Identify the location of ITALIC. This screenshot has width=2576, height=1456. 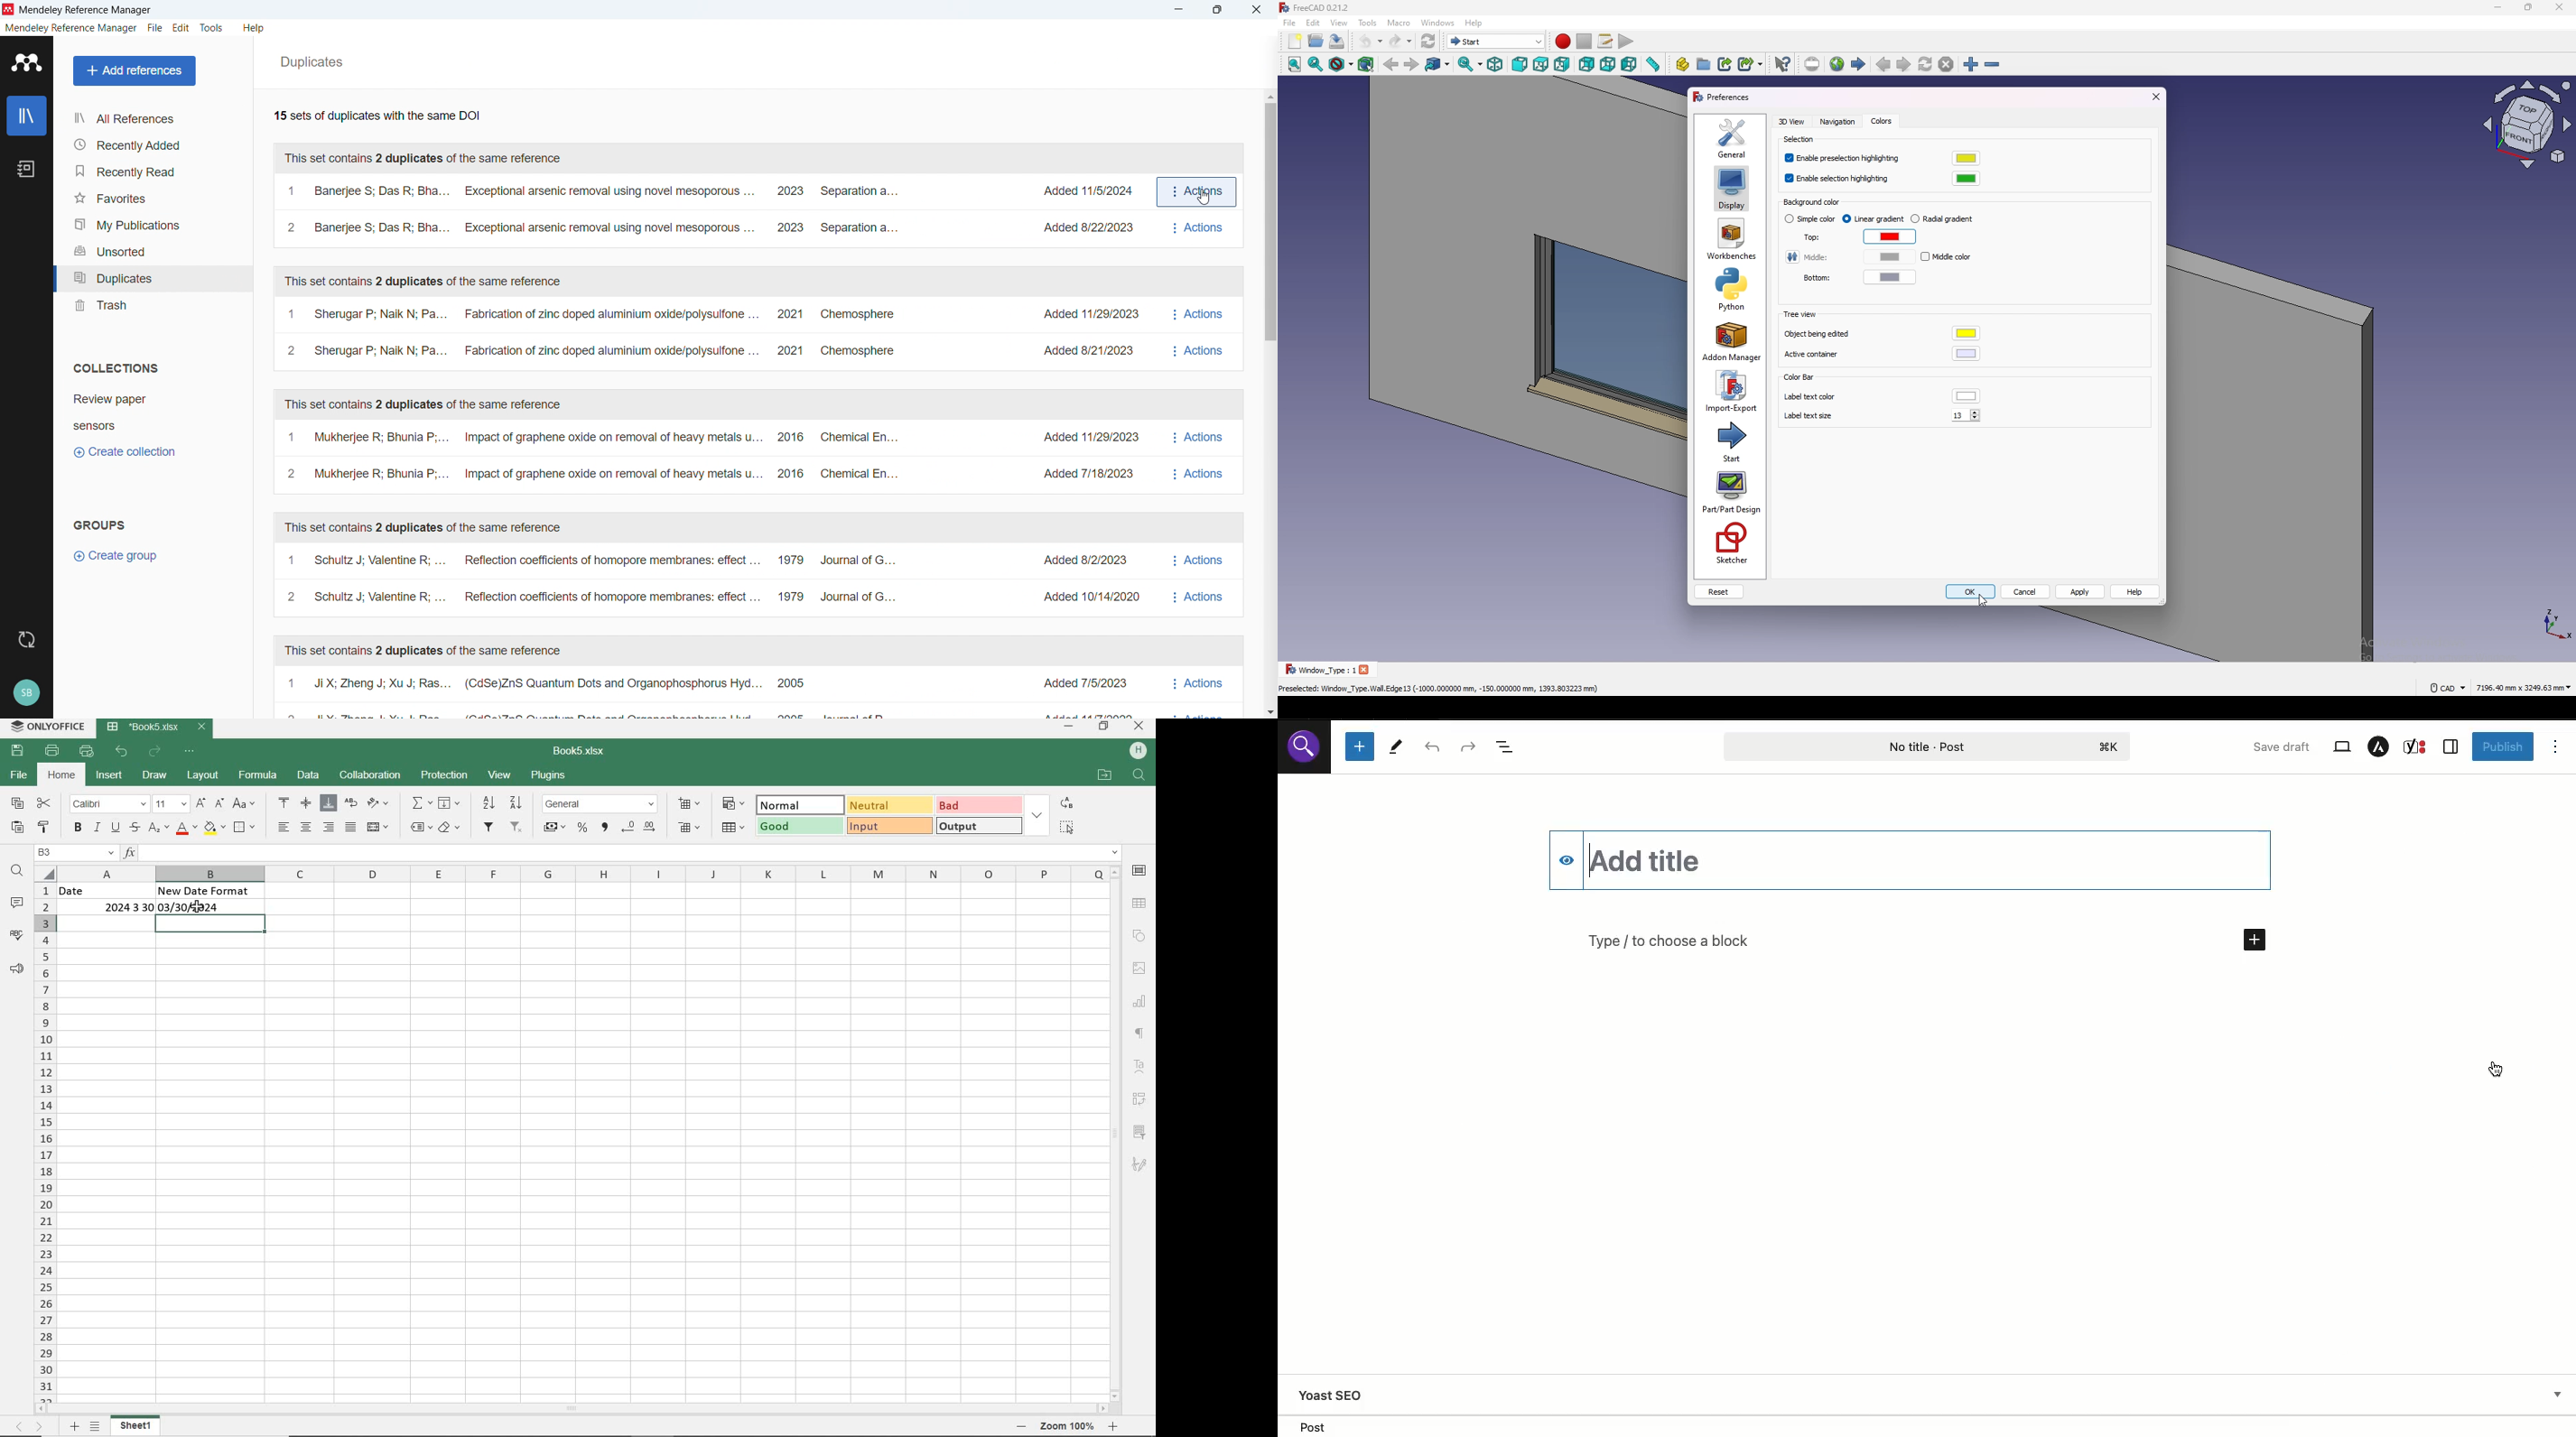
(97, 827).